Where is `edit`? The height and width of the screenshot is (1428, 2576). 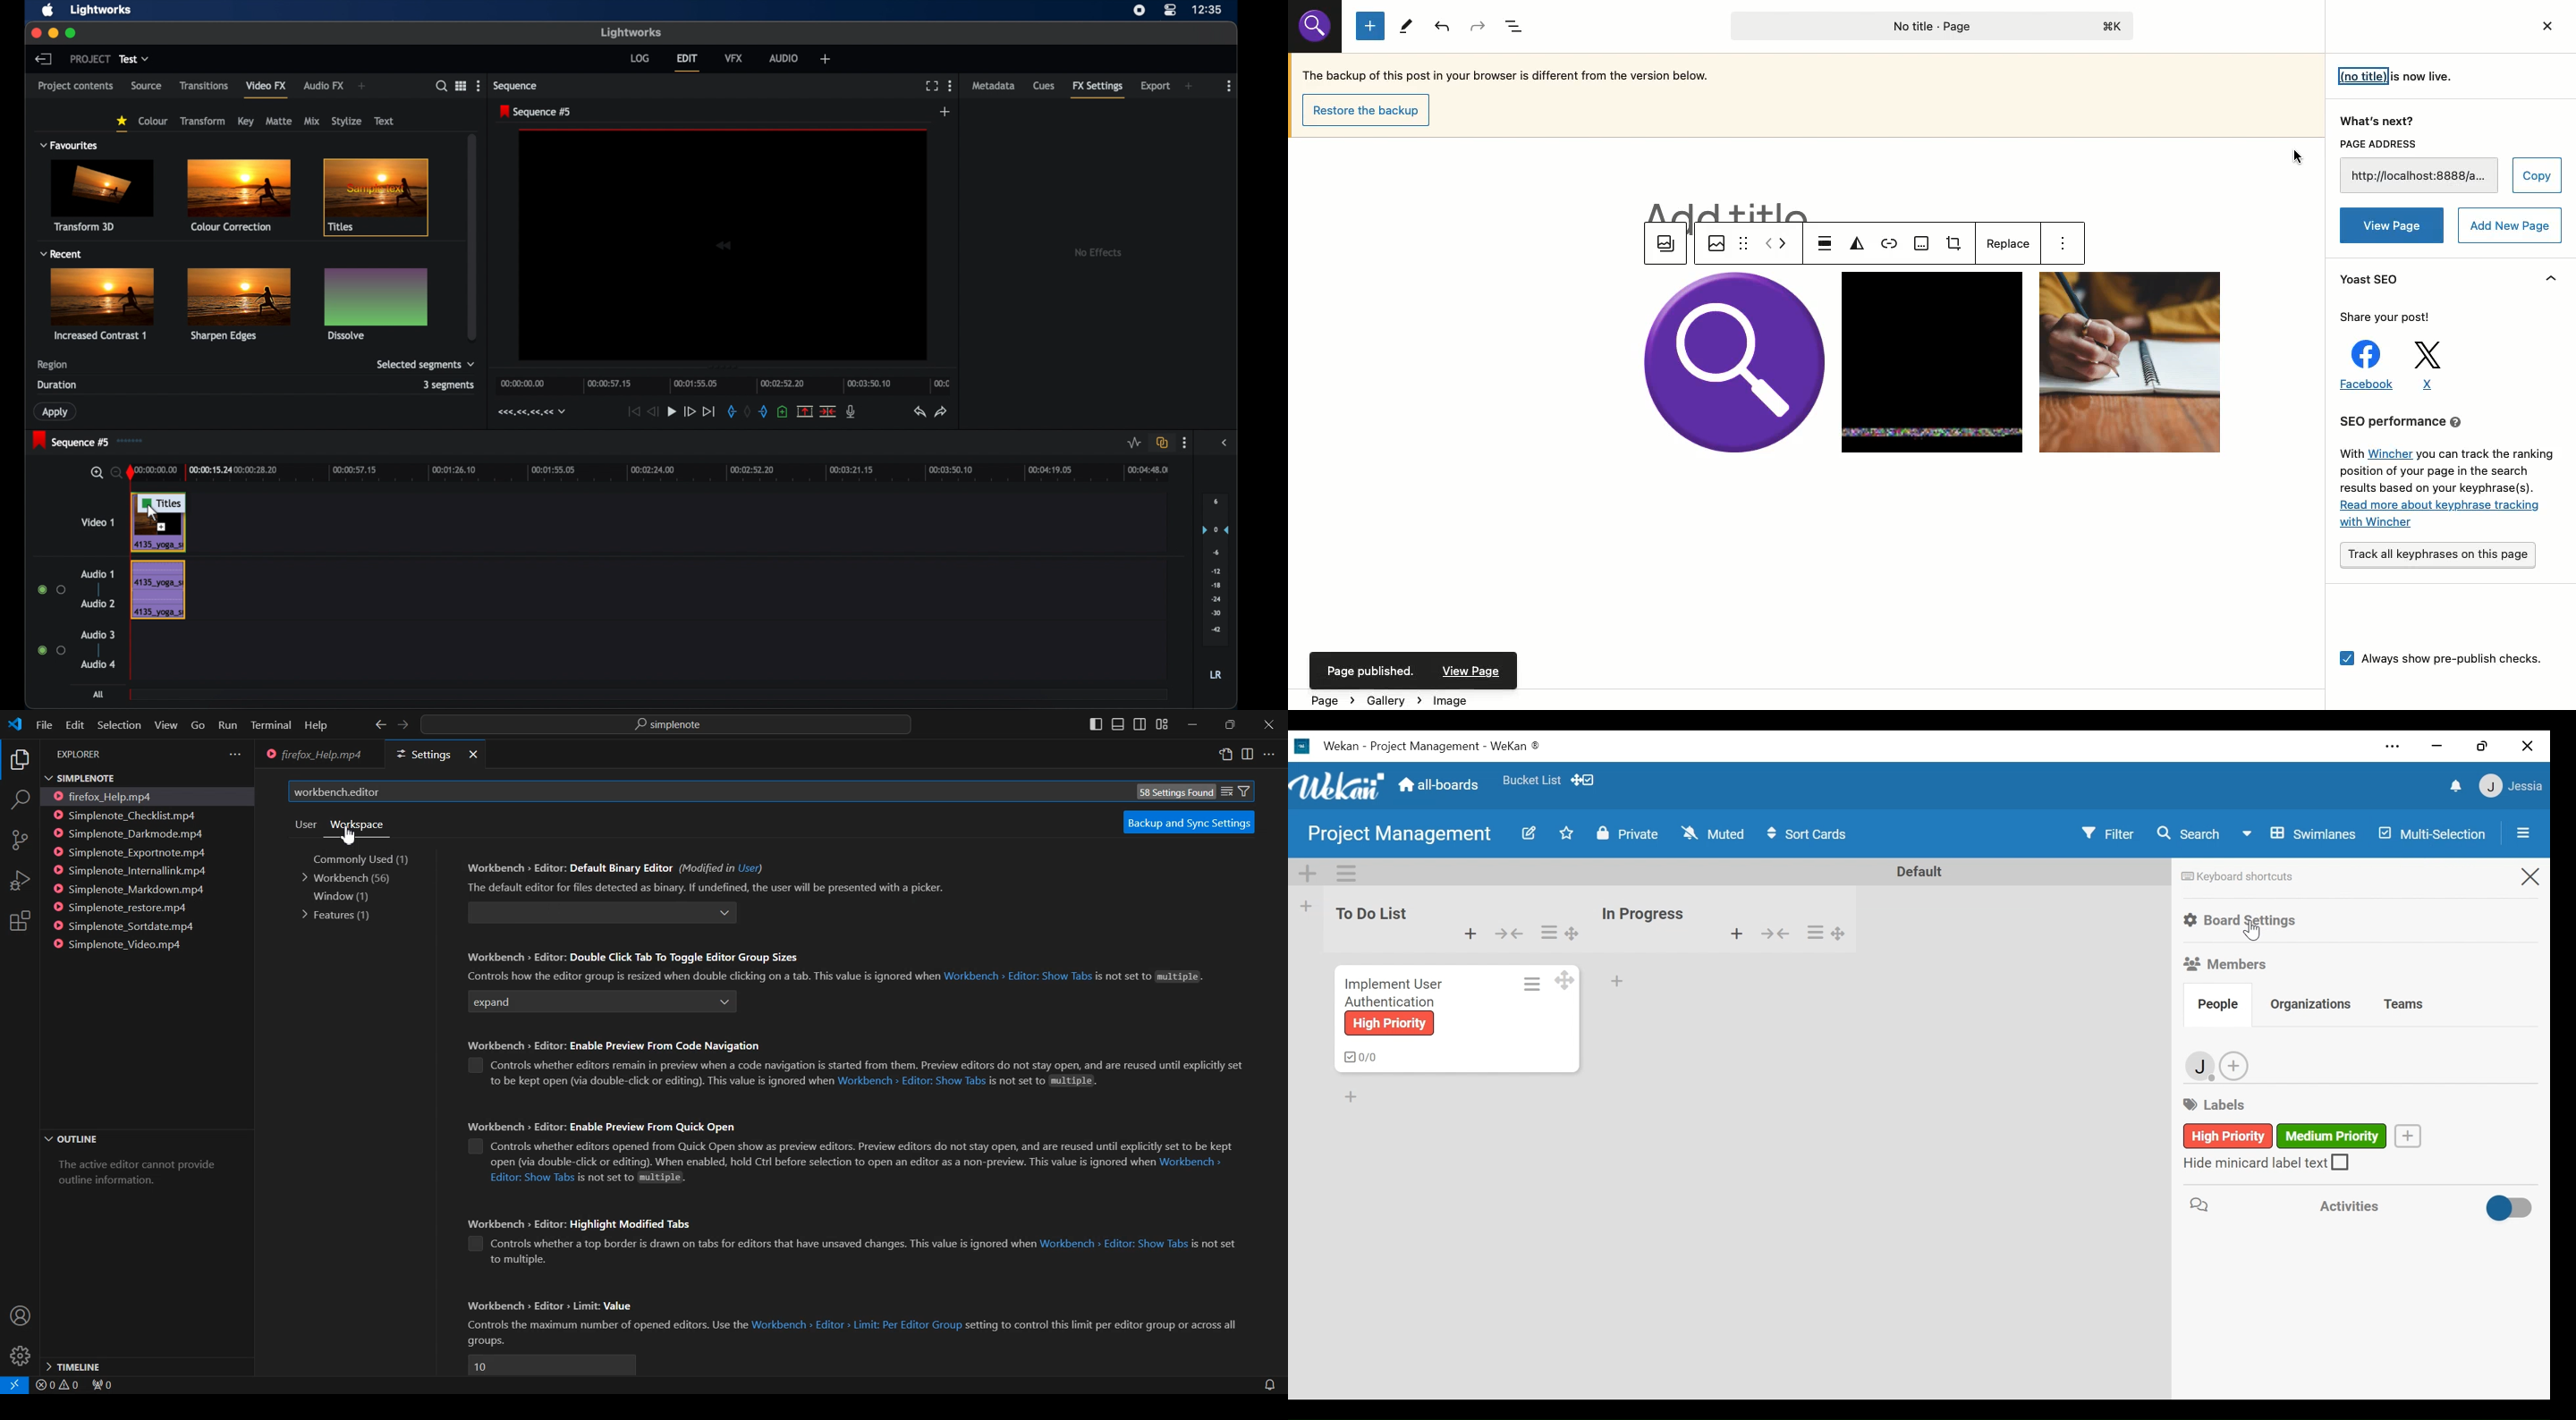
edit is located at coordinates (688, 62).